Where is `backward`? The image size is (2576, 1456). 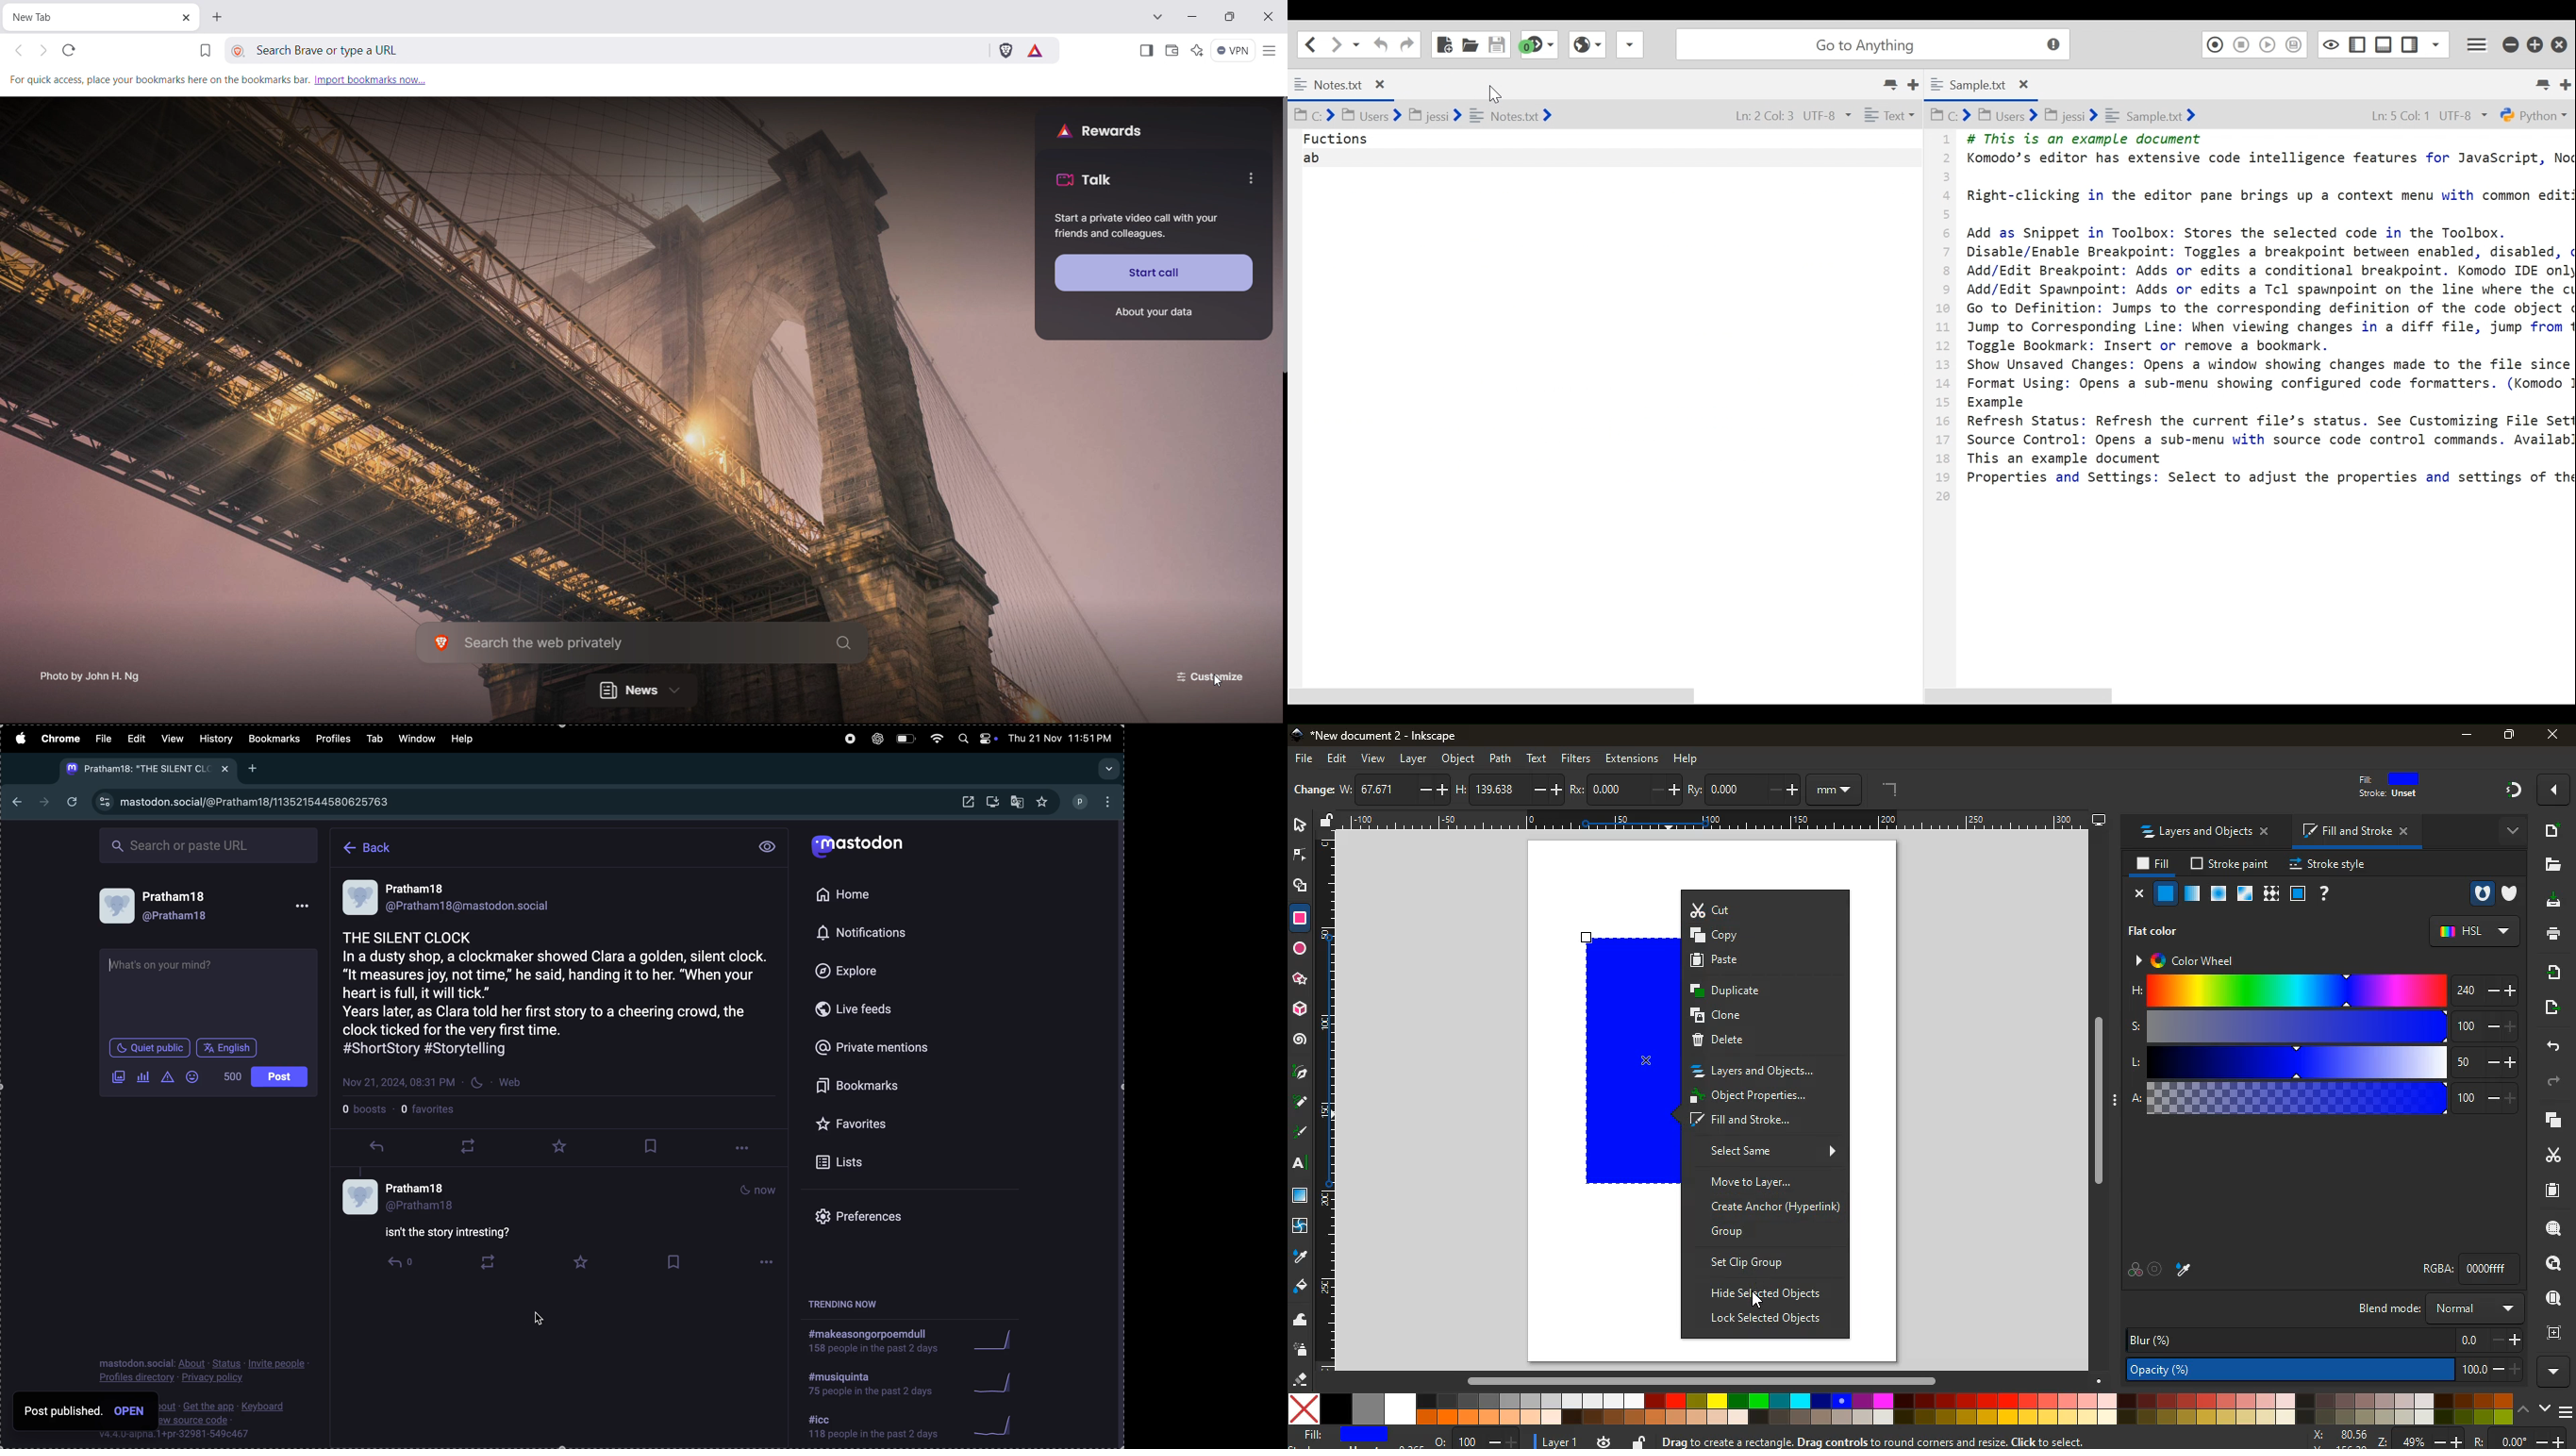
backward is located at coordinates (14, 798).